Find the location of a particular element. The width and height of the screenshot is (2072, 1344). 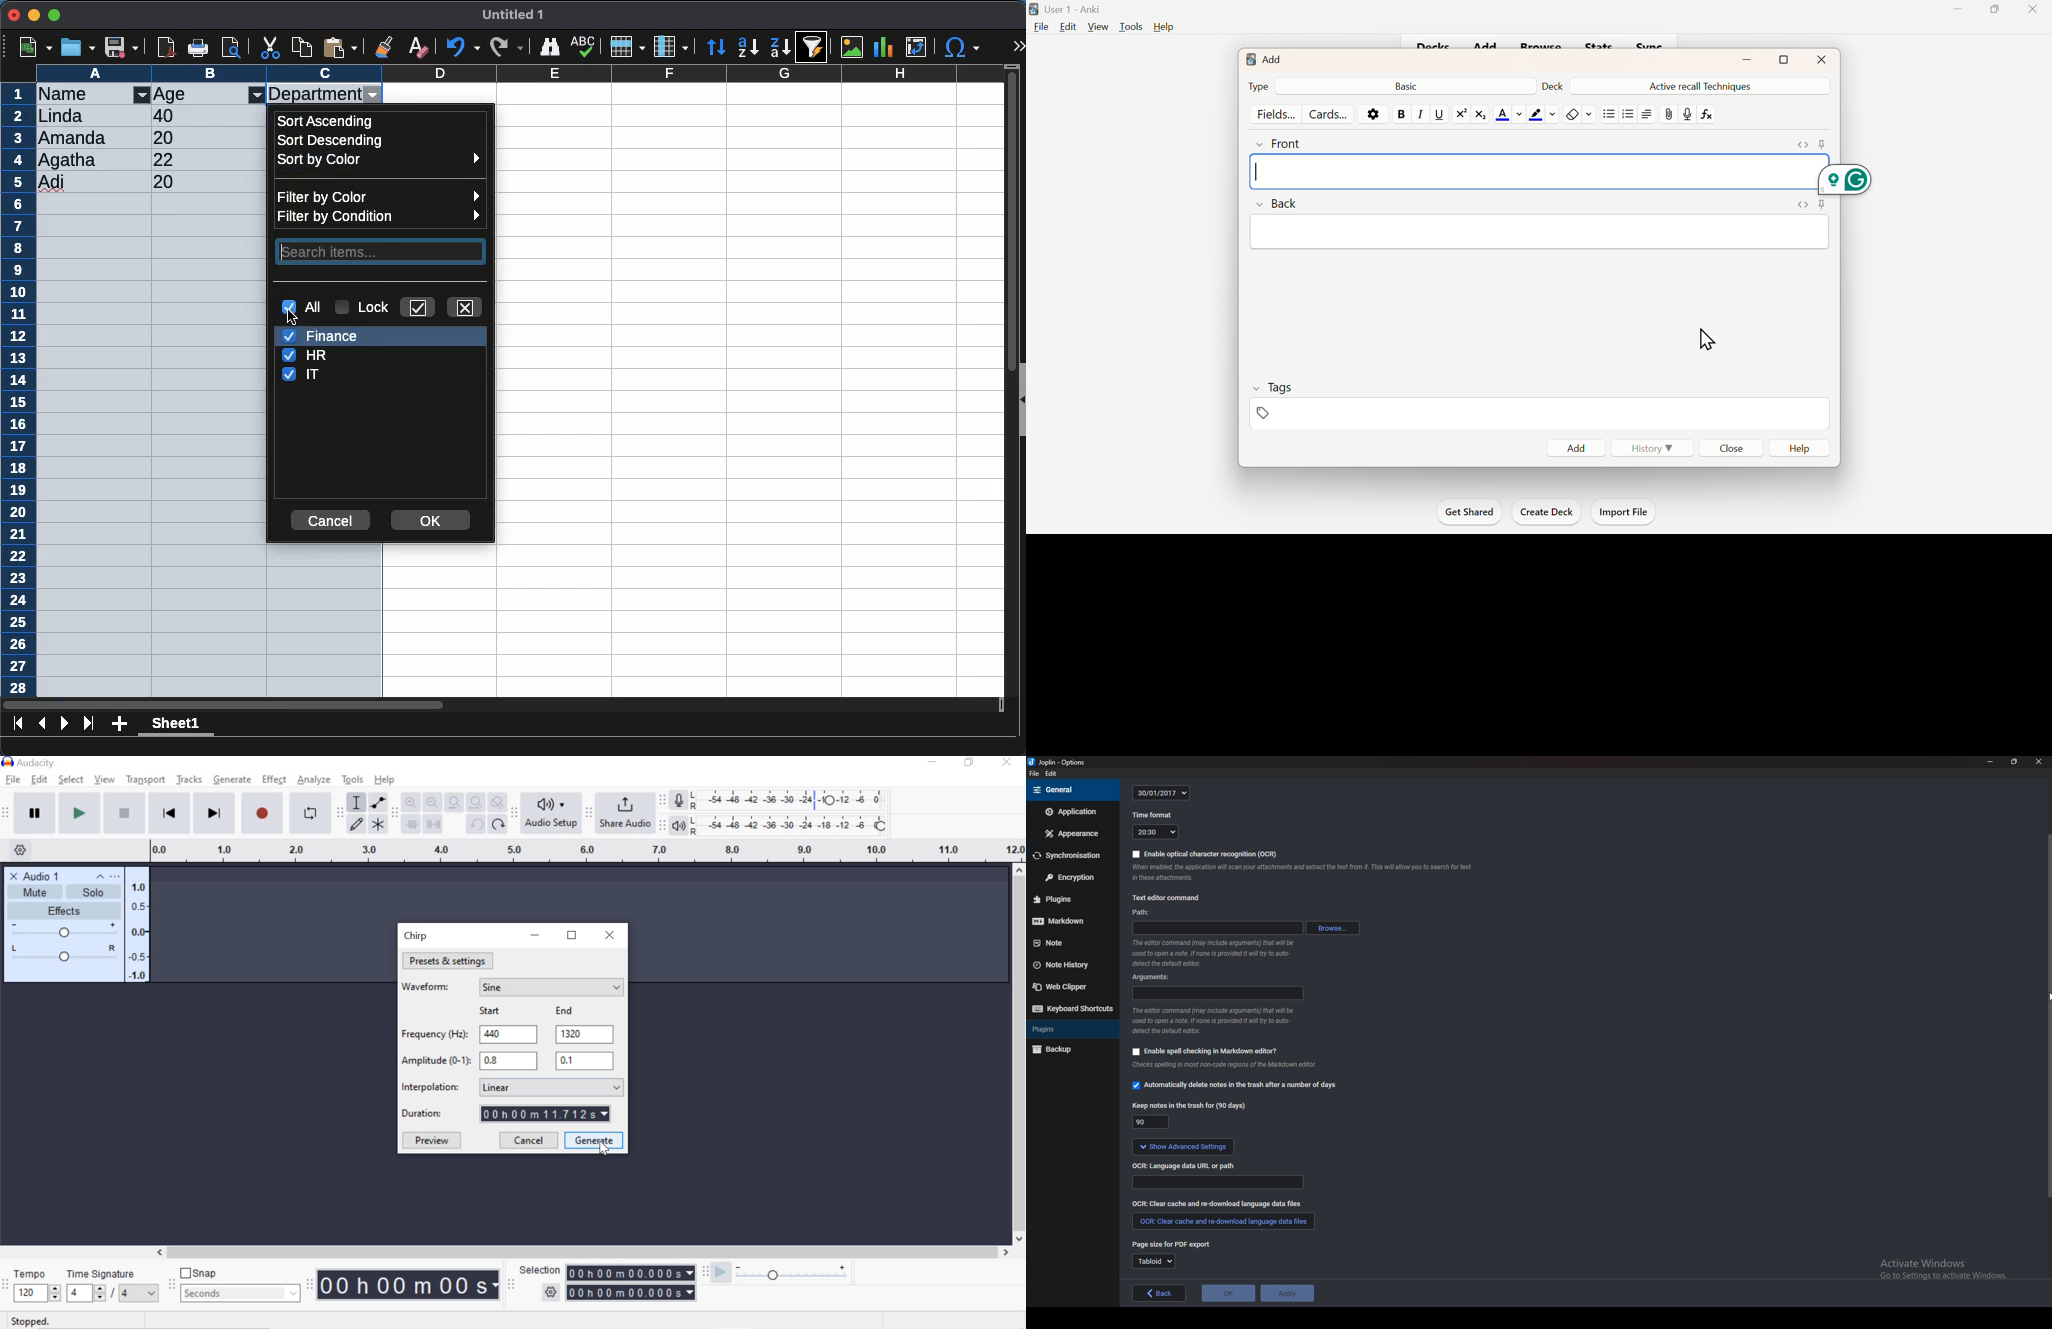

Play is located at coordinates (80, 813).